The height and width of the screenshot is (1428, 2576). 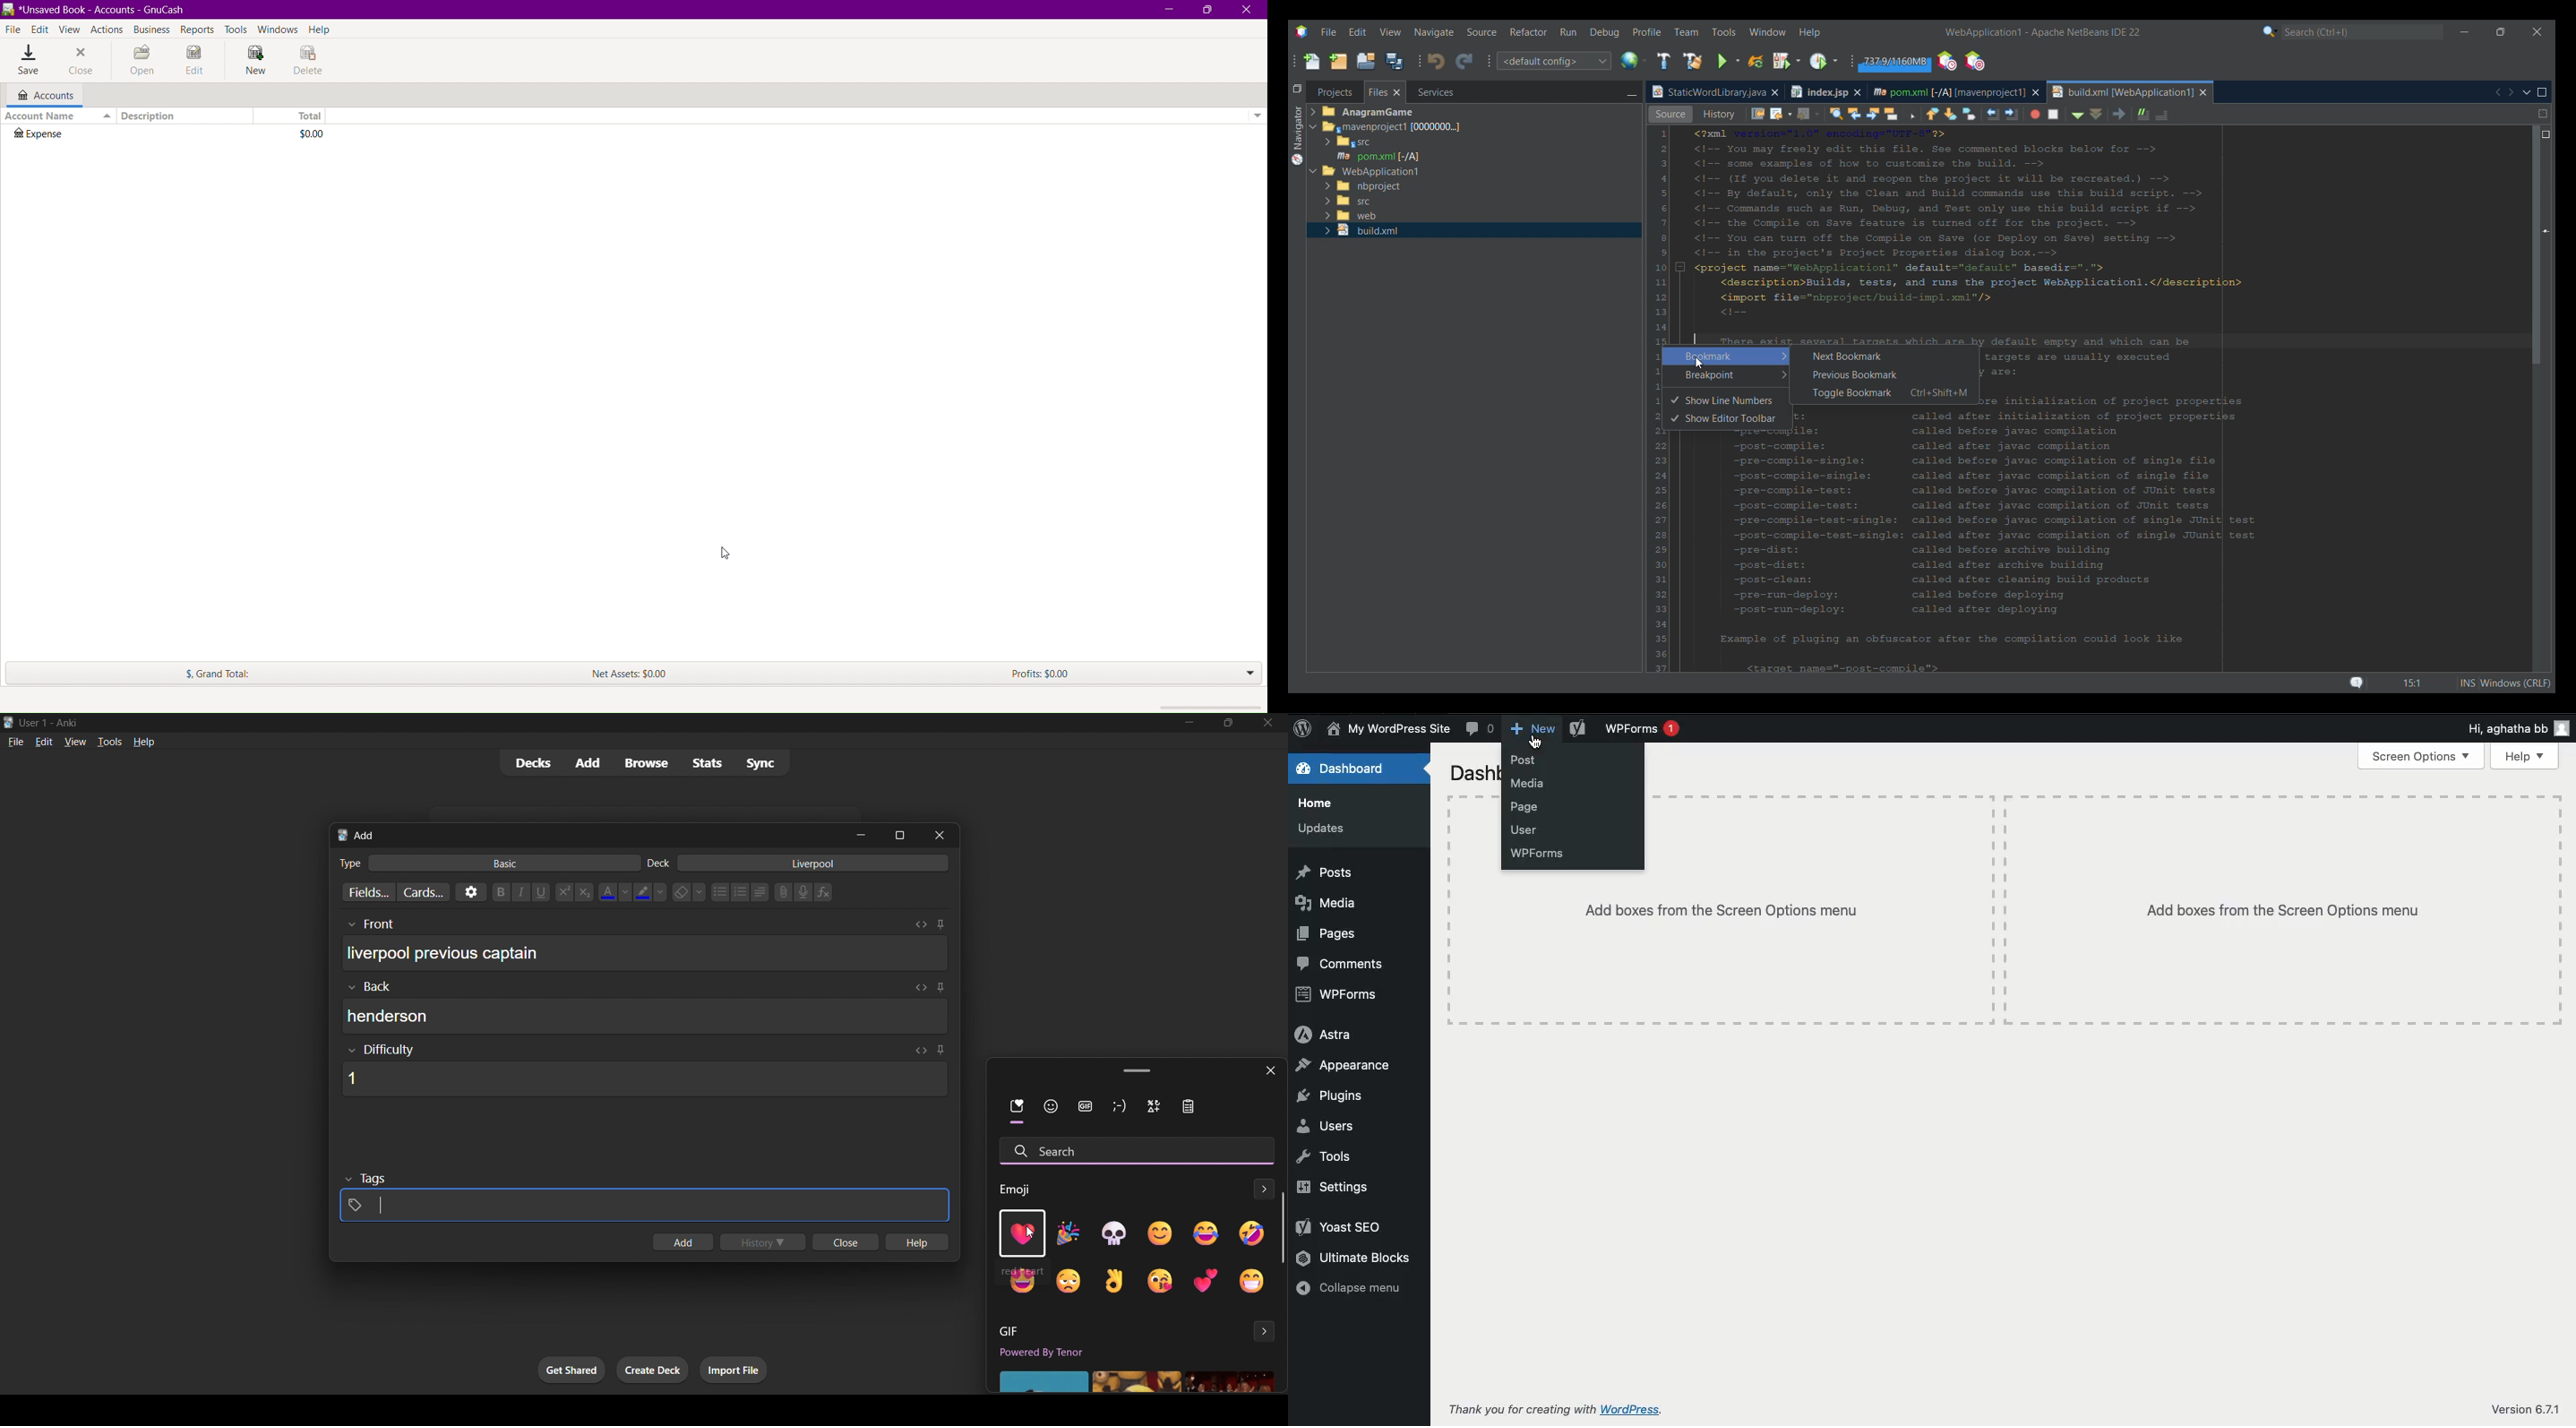 What do you see at coordinates (146, 741) in the screenshot?
I see `help` at bounding box center [146, 741].